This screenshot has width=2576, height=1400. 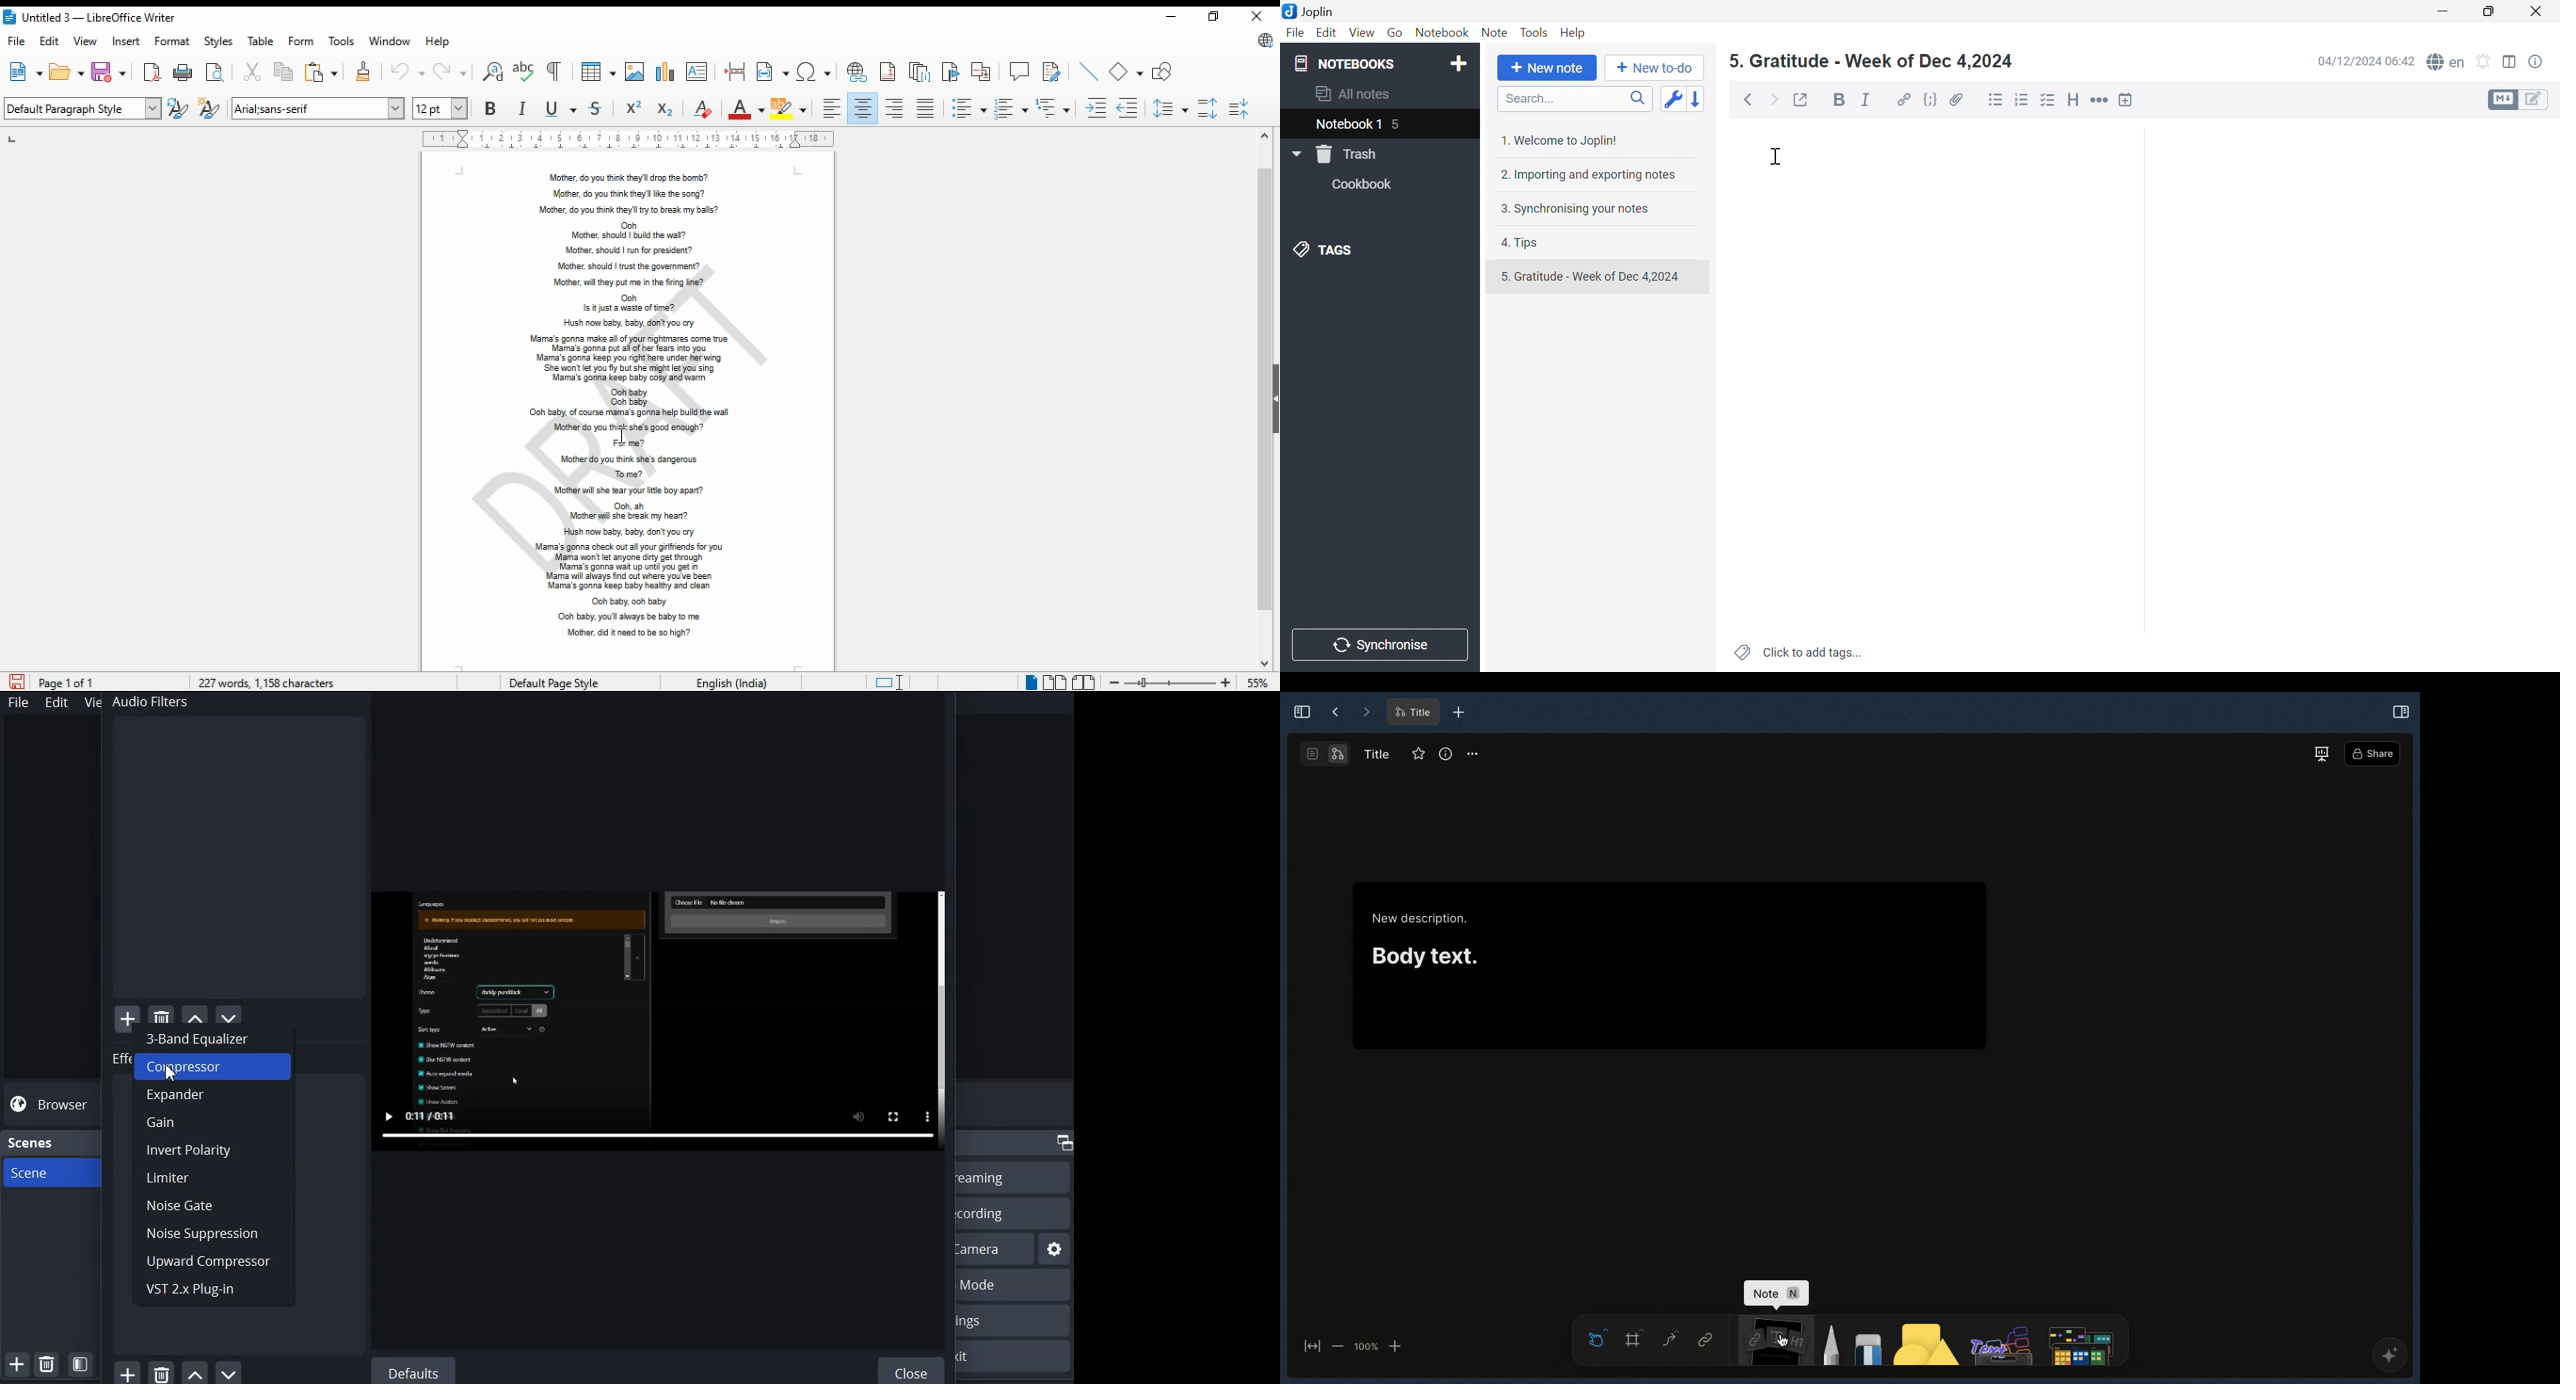 What do you see at coordinates (211, 1262) in the screenshot?
I see `Upward Compressor` at bounding box center [211, 1262].